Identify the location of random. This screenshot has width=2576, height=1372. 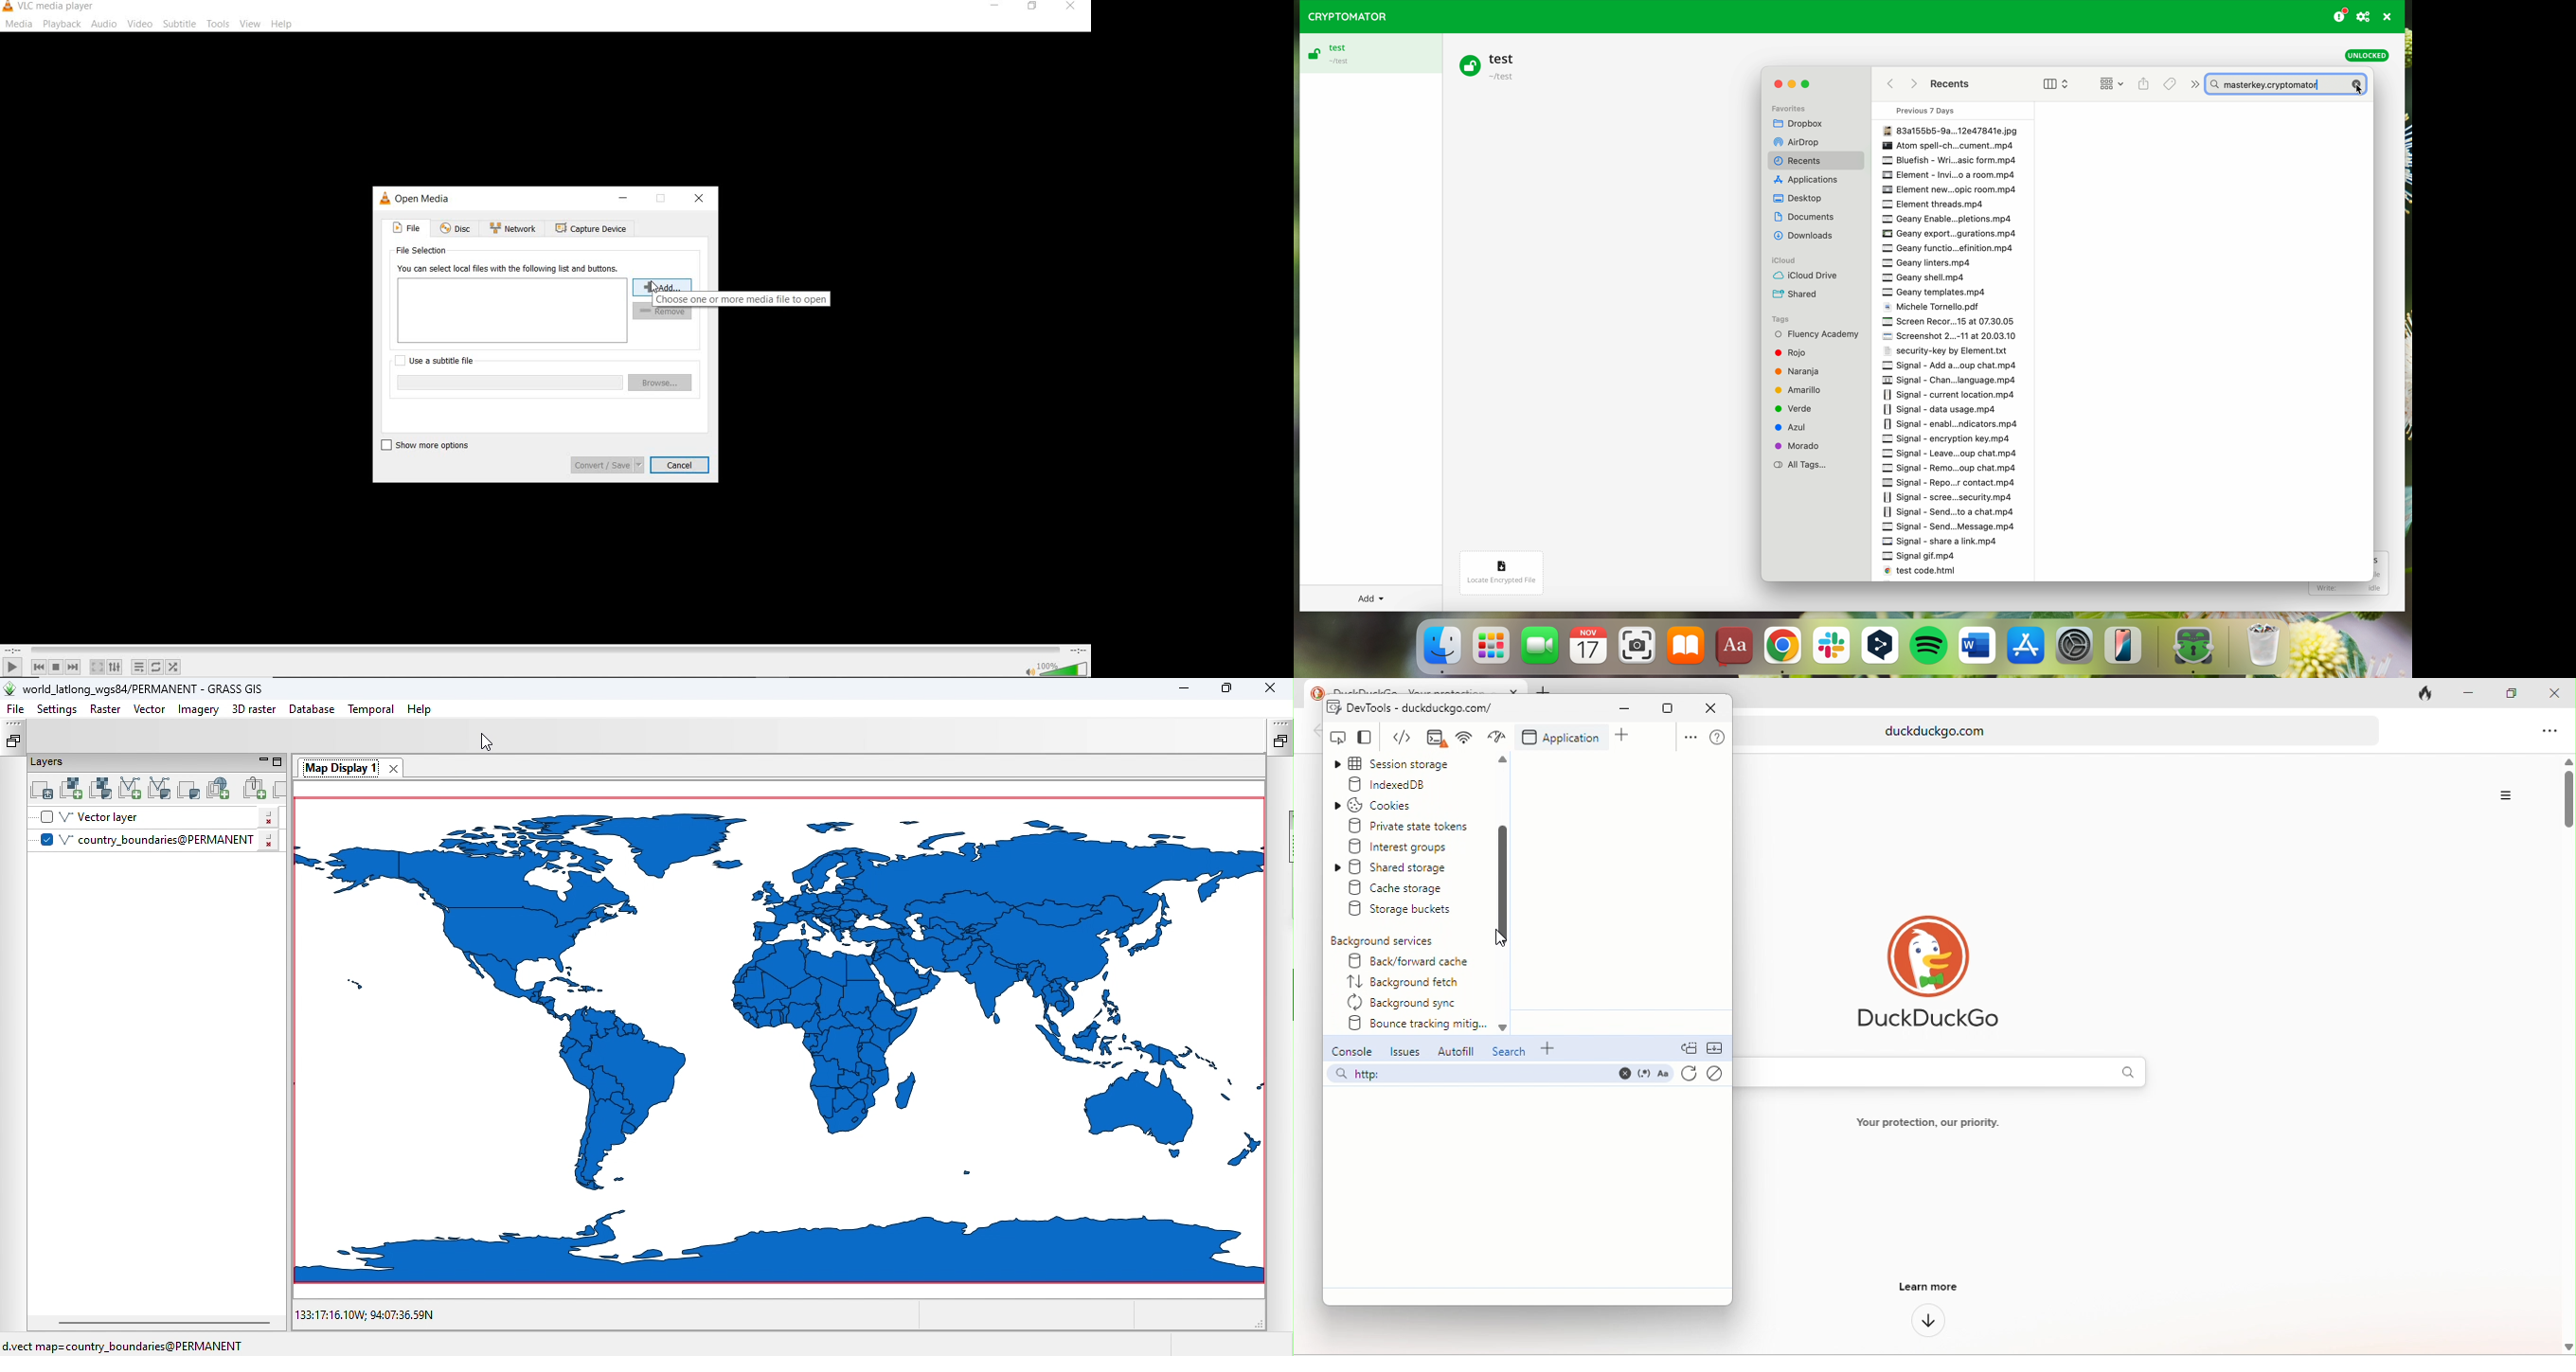
(173, 667).